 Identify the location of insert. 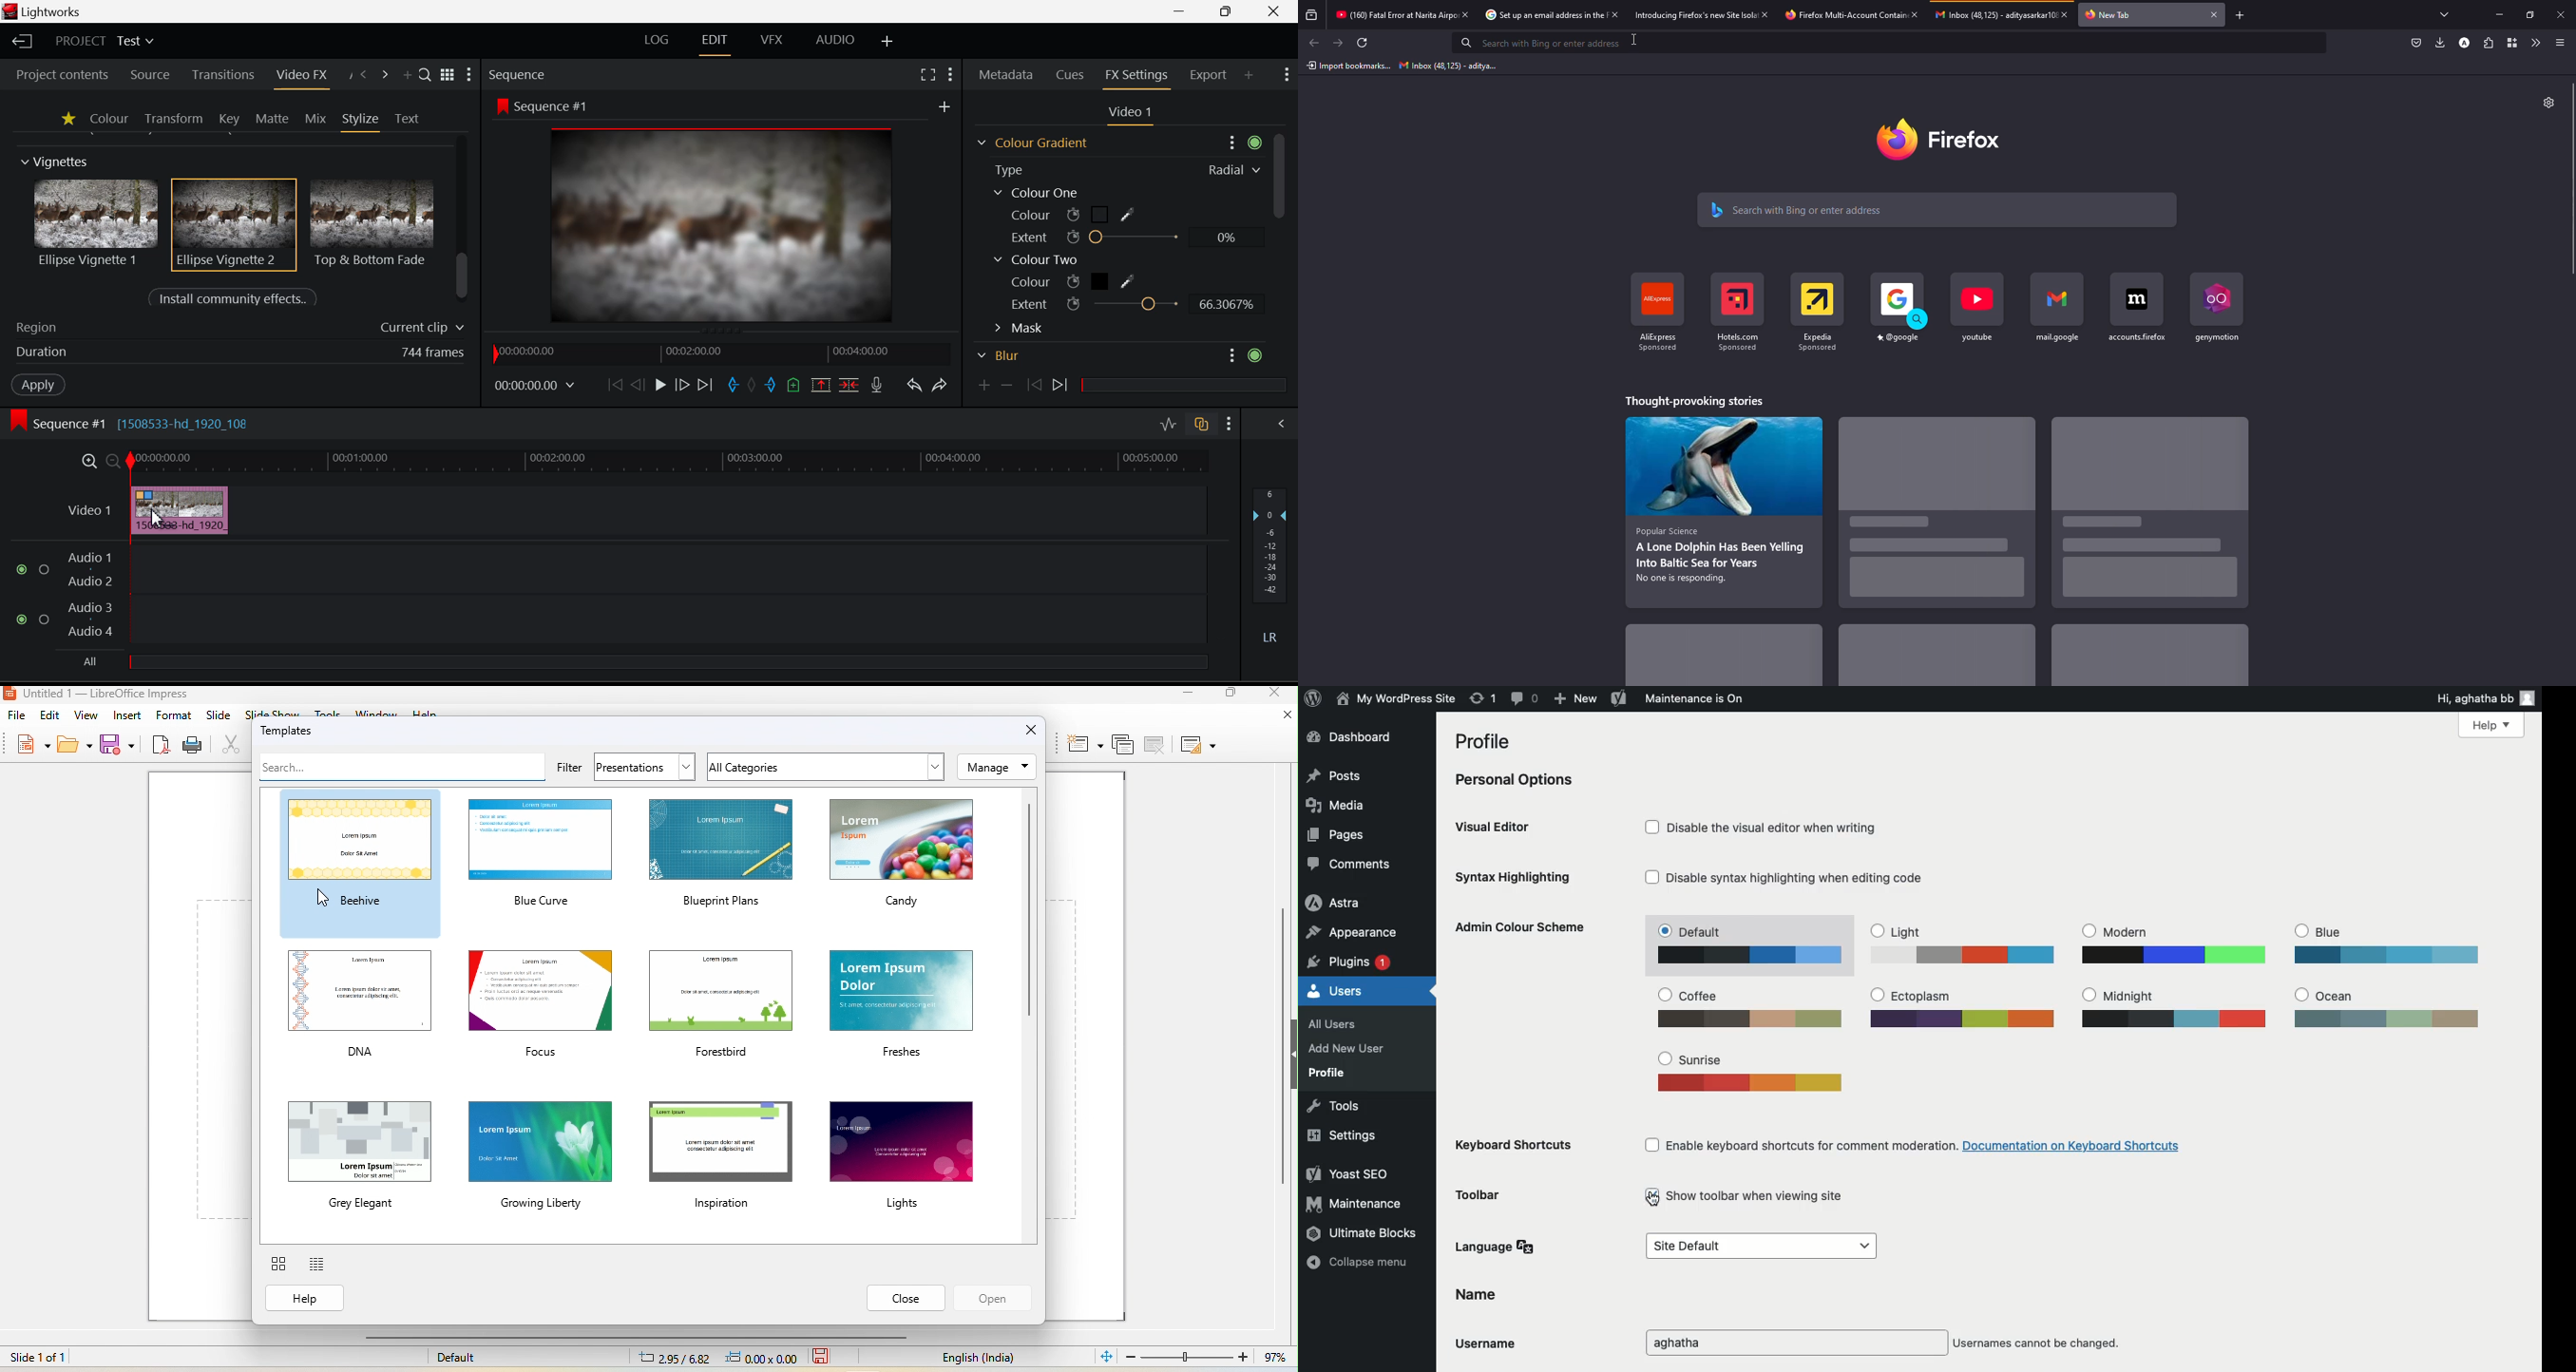
(126, 715).